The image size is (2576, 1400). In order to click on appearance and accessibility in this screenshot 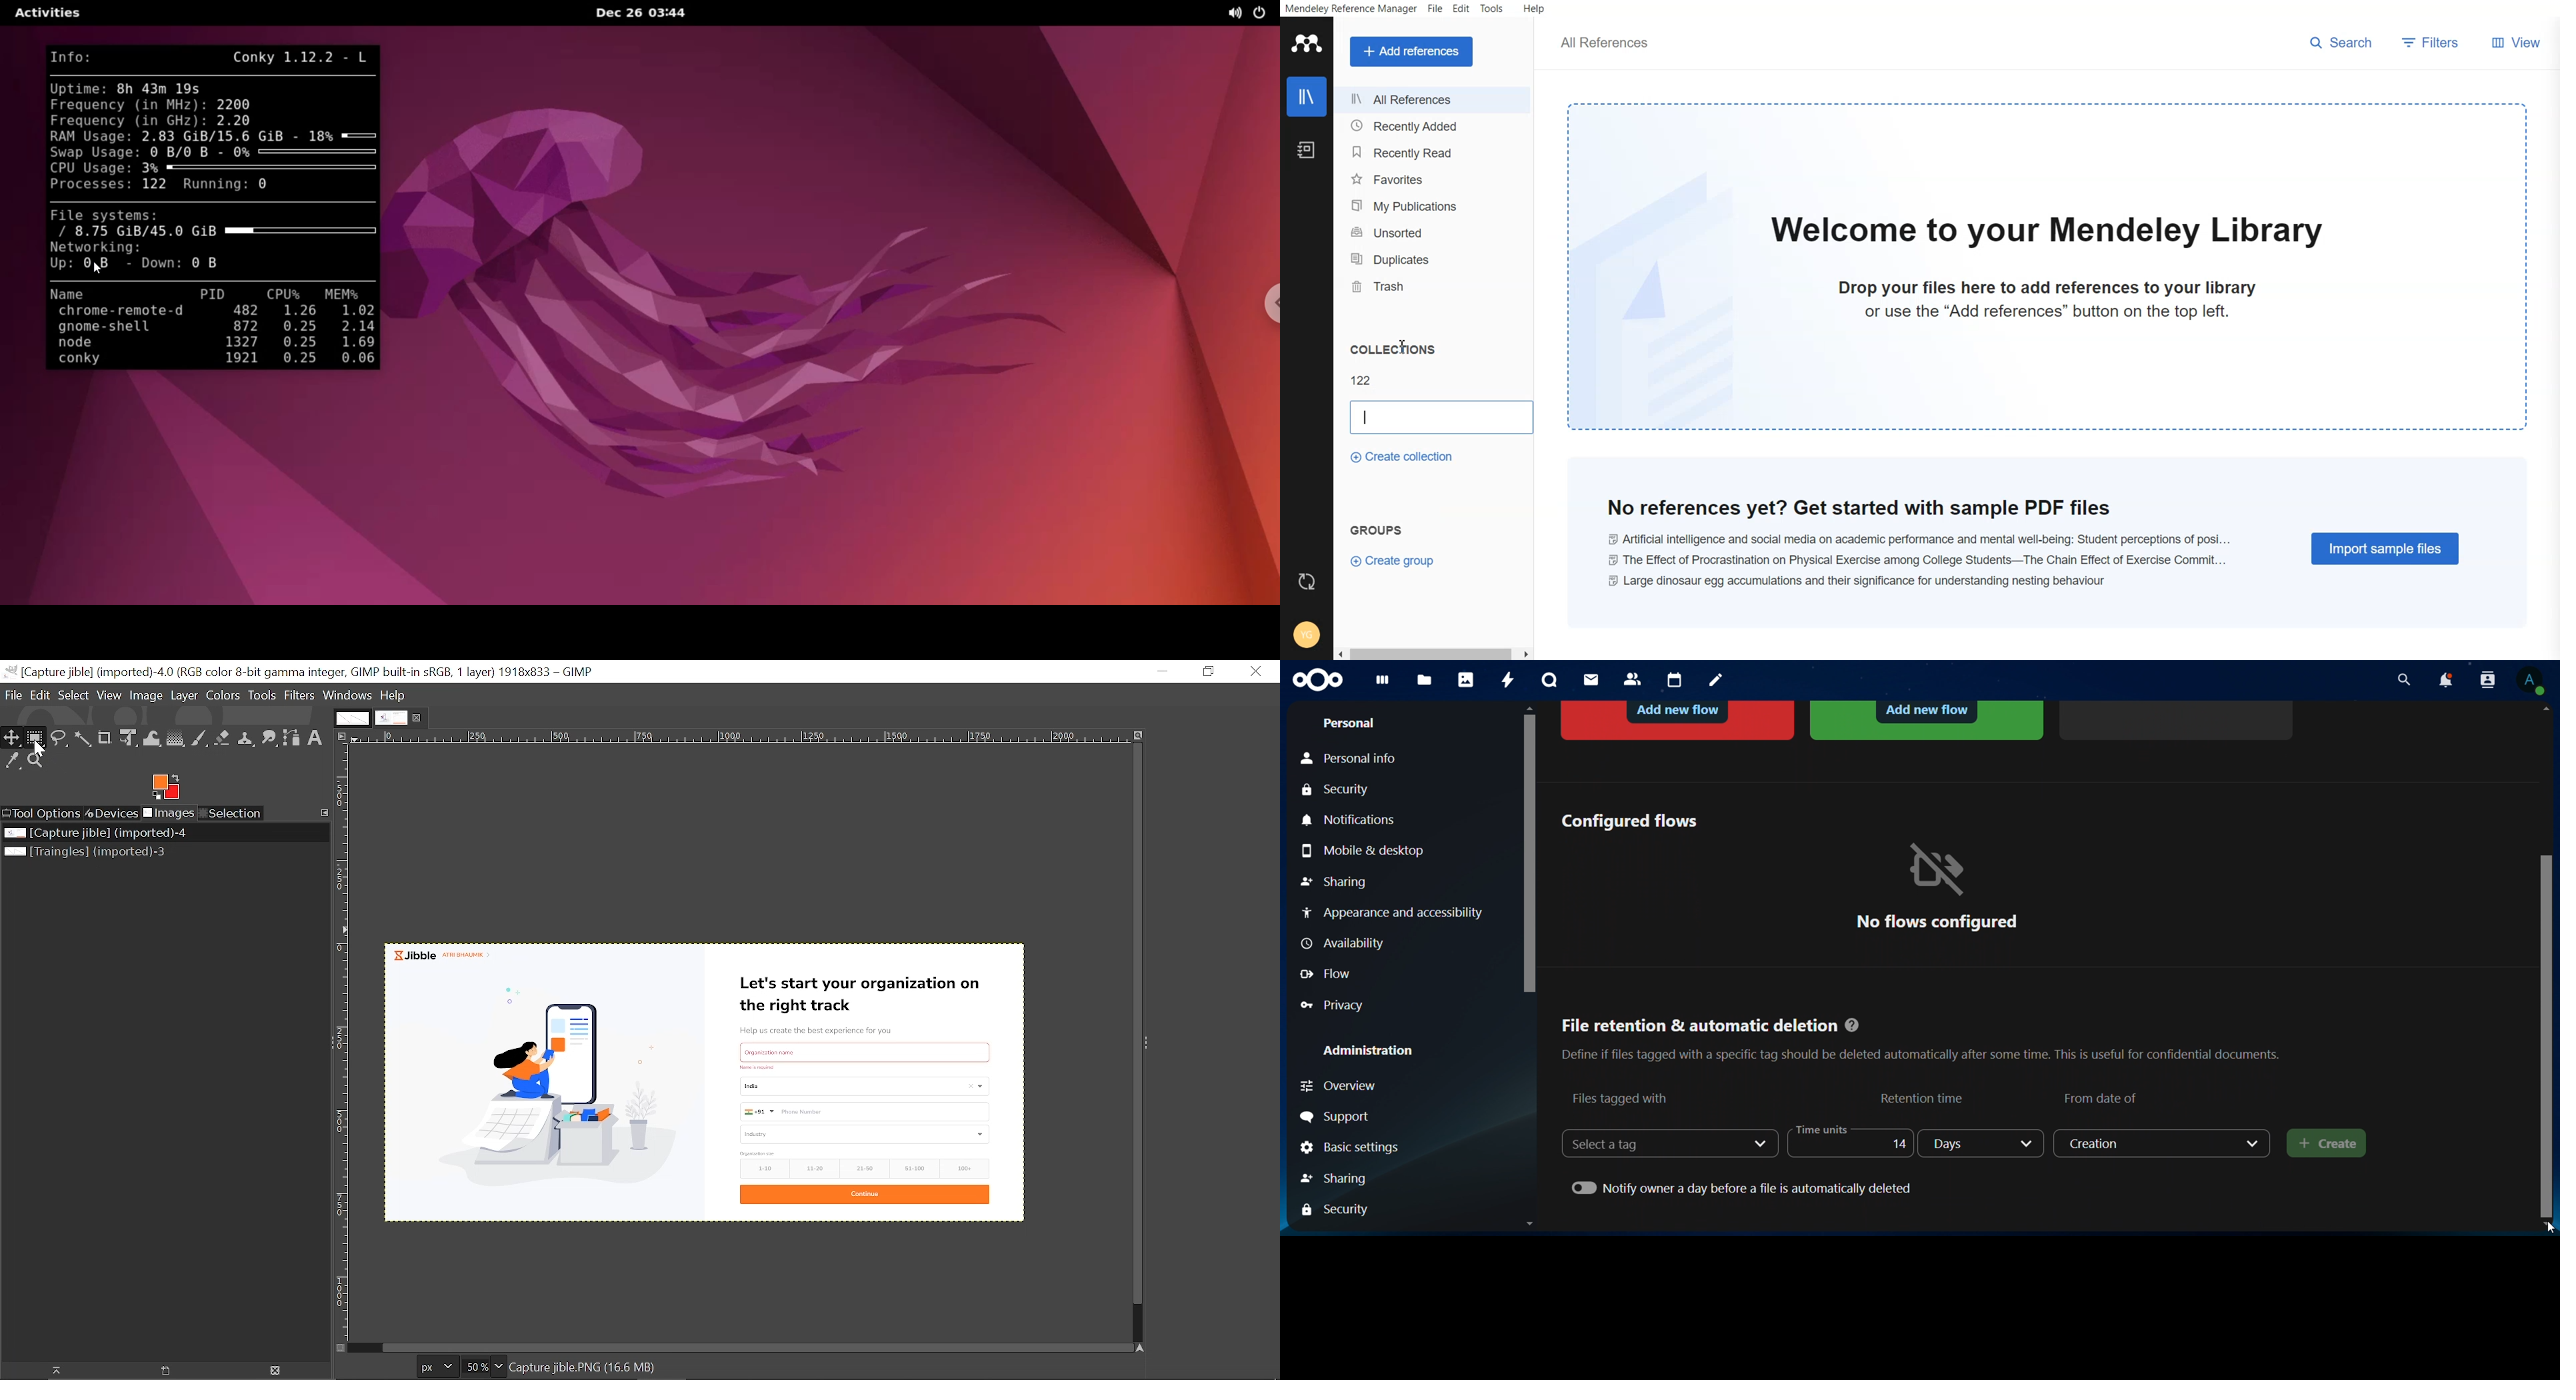, I will do `click(1391, 912)`.